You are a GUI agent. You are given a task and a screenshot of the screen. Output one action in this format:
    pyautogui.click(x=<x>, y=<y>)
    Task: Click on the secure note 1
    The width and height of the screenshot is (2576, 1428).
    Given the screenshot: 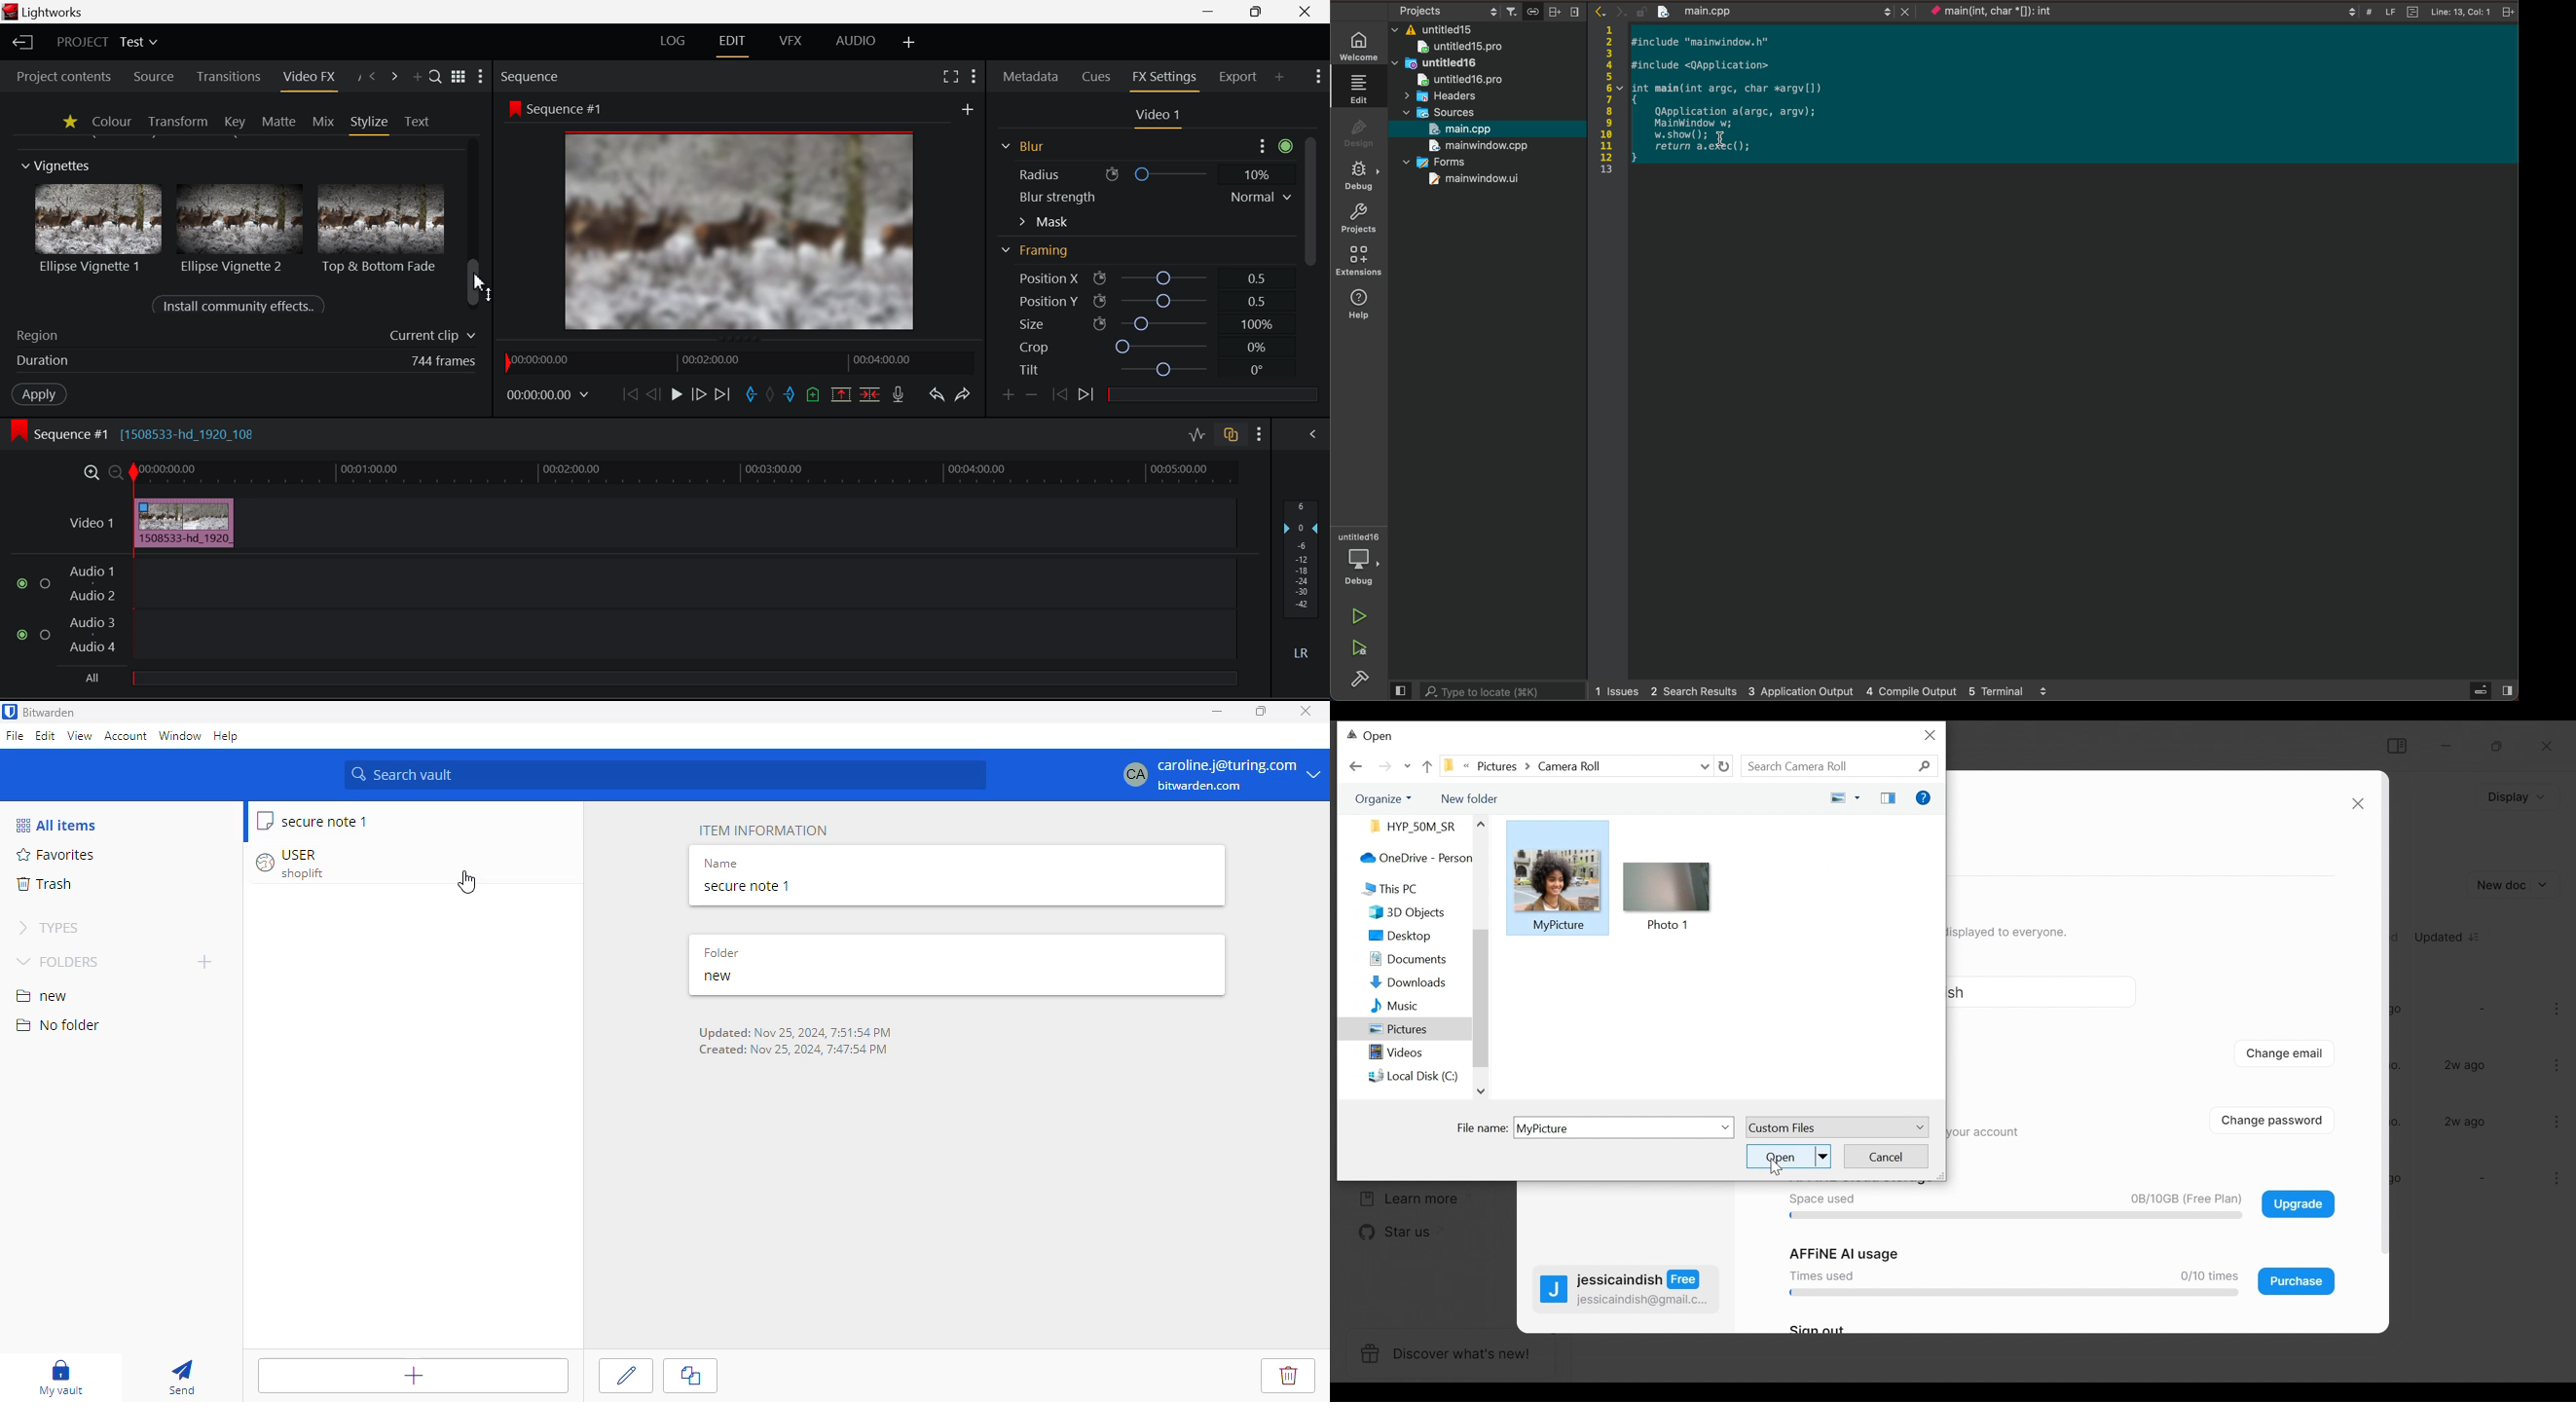 What is the action you would take?
    pyautogui.click(x=750, y=887)
    